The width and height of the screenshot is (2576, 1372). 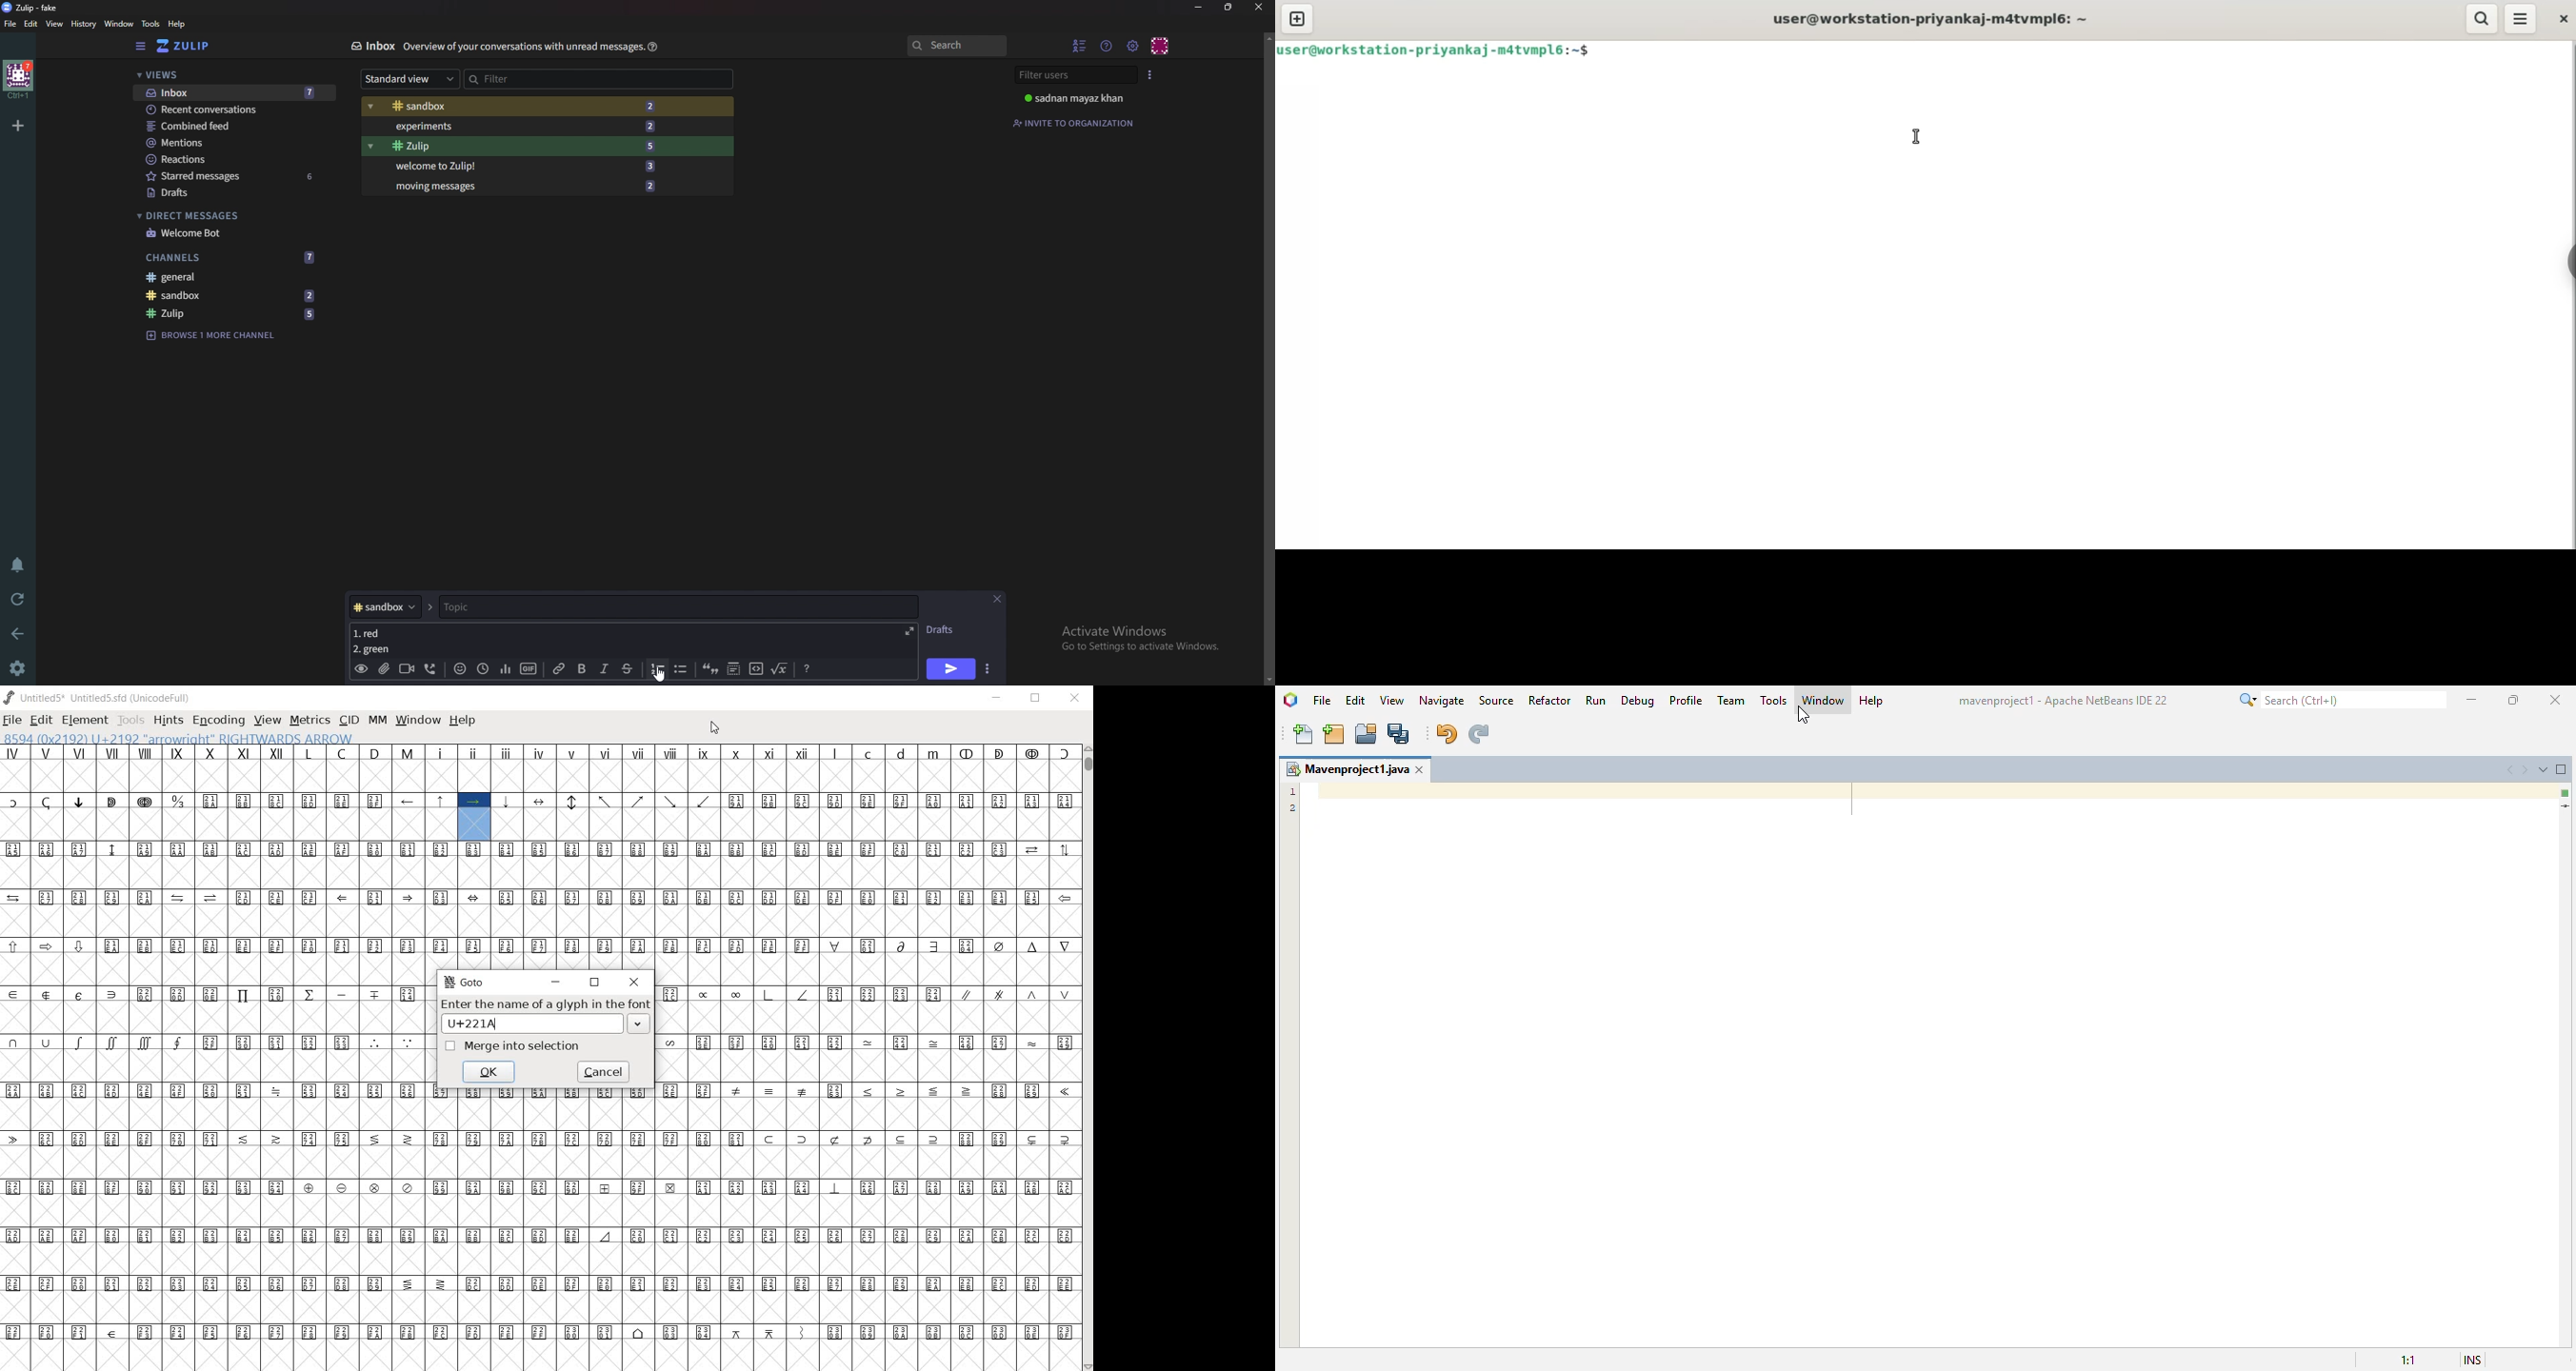 I want to click on sandbox, so click(x=235, y=296).